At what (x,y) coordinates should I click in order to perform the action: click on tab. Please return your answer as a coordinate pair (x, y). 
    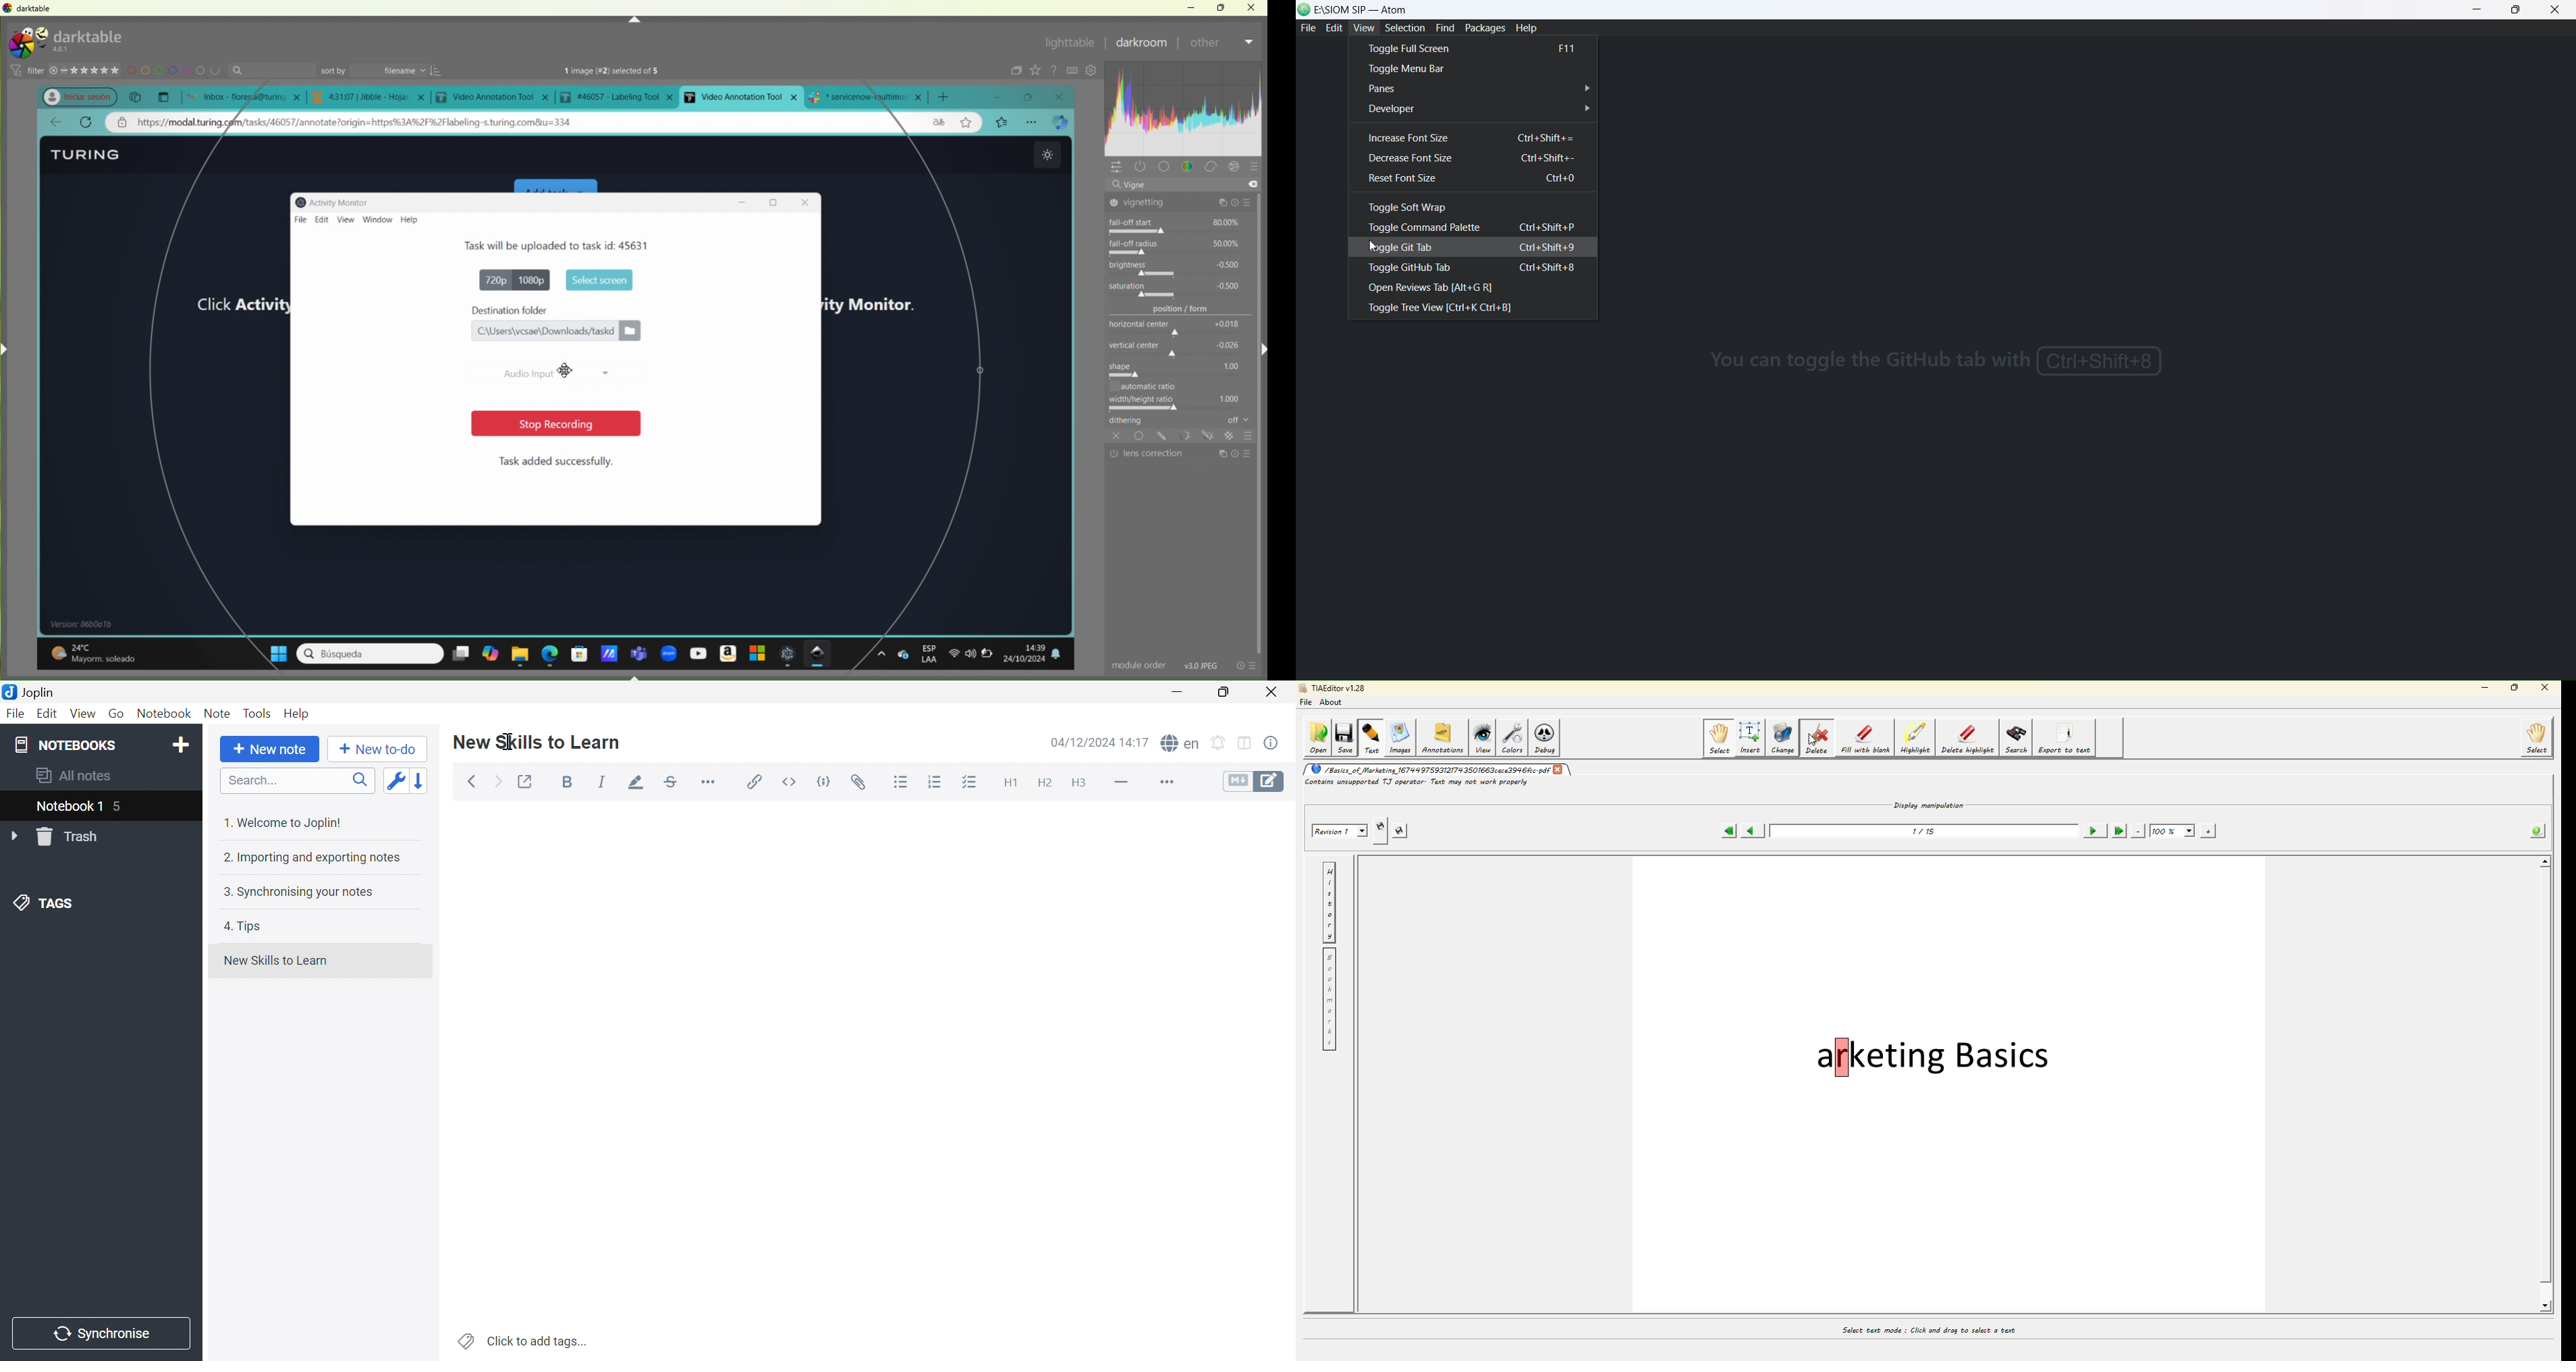
    Looking at the image, I should click on (621, 96).